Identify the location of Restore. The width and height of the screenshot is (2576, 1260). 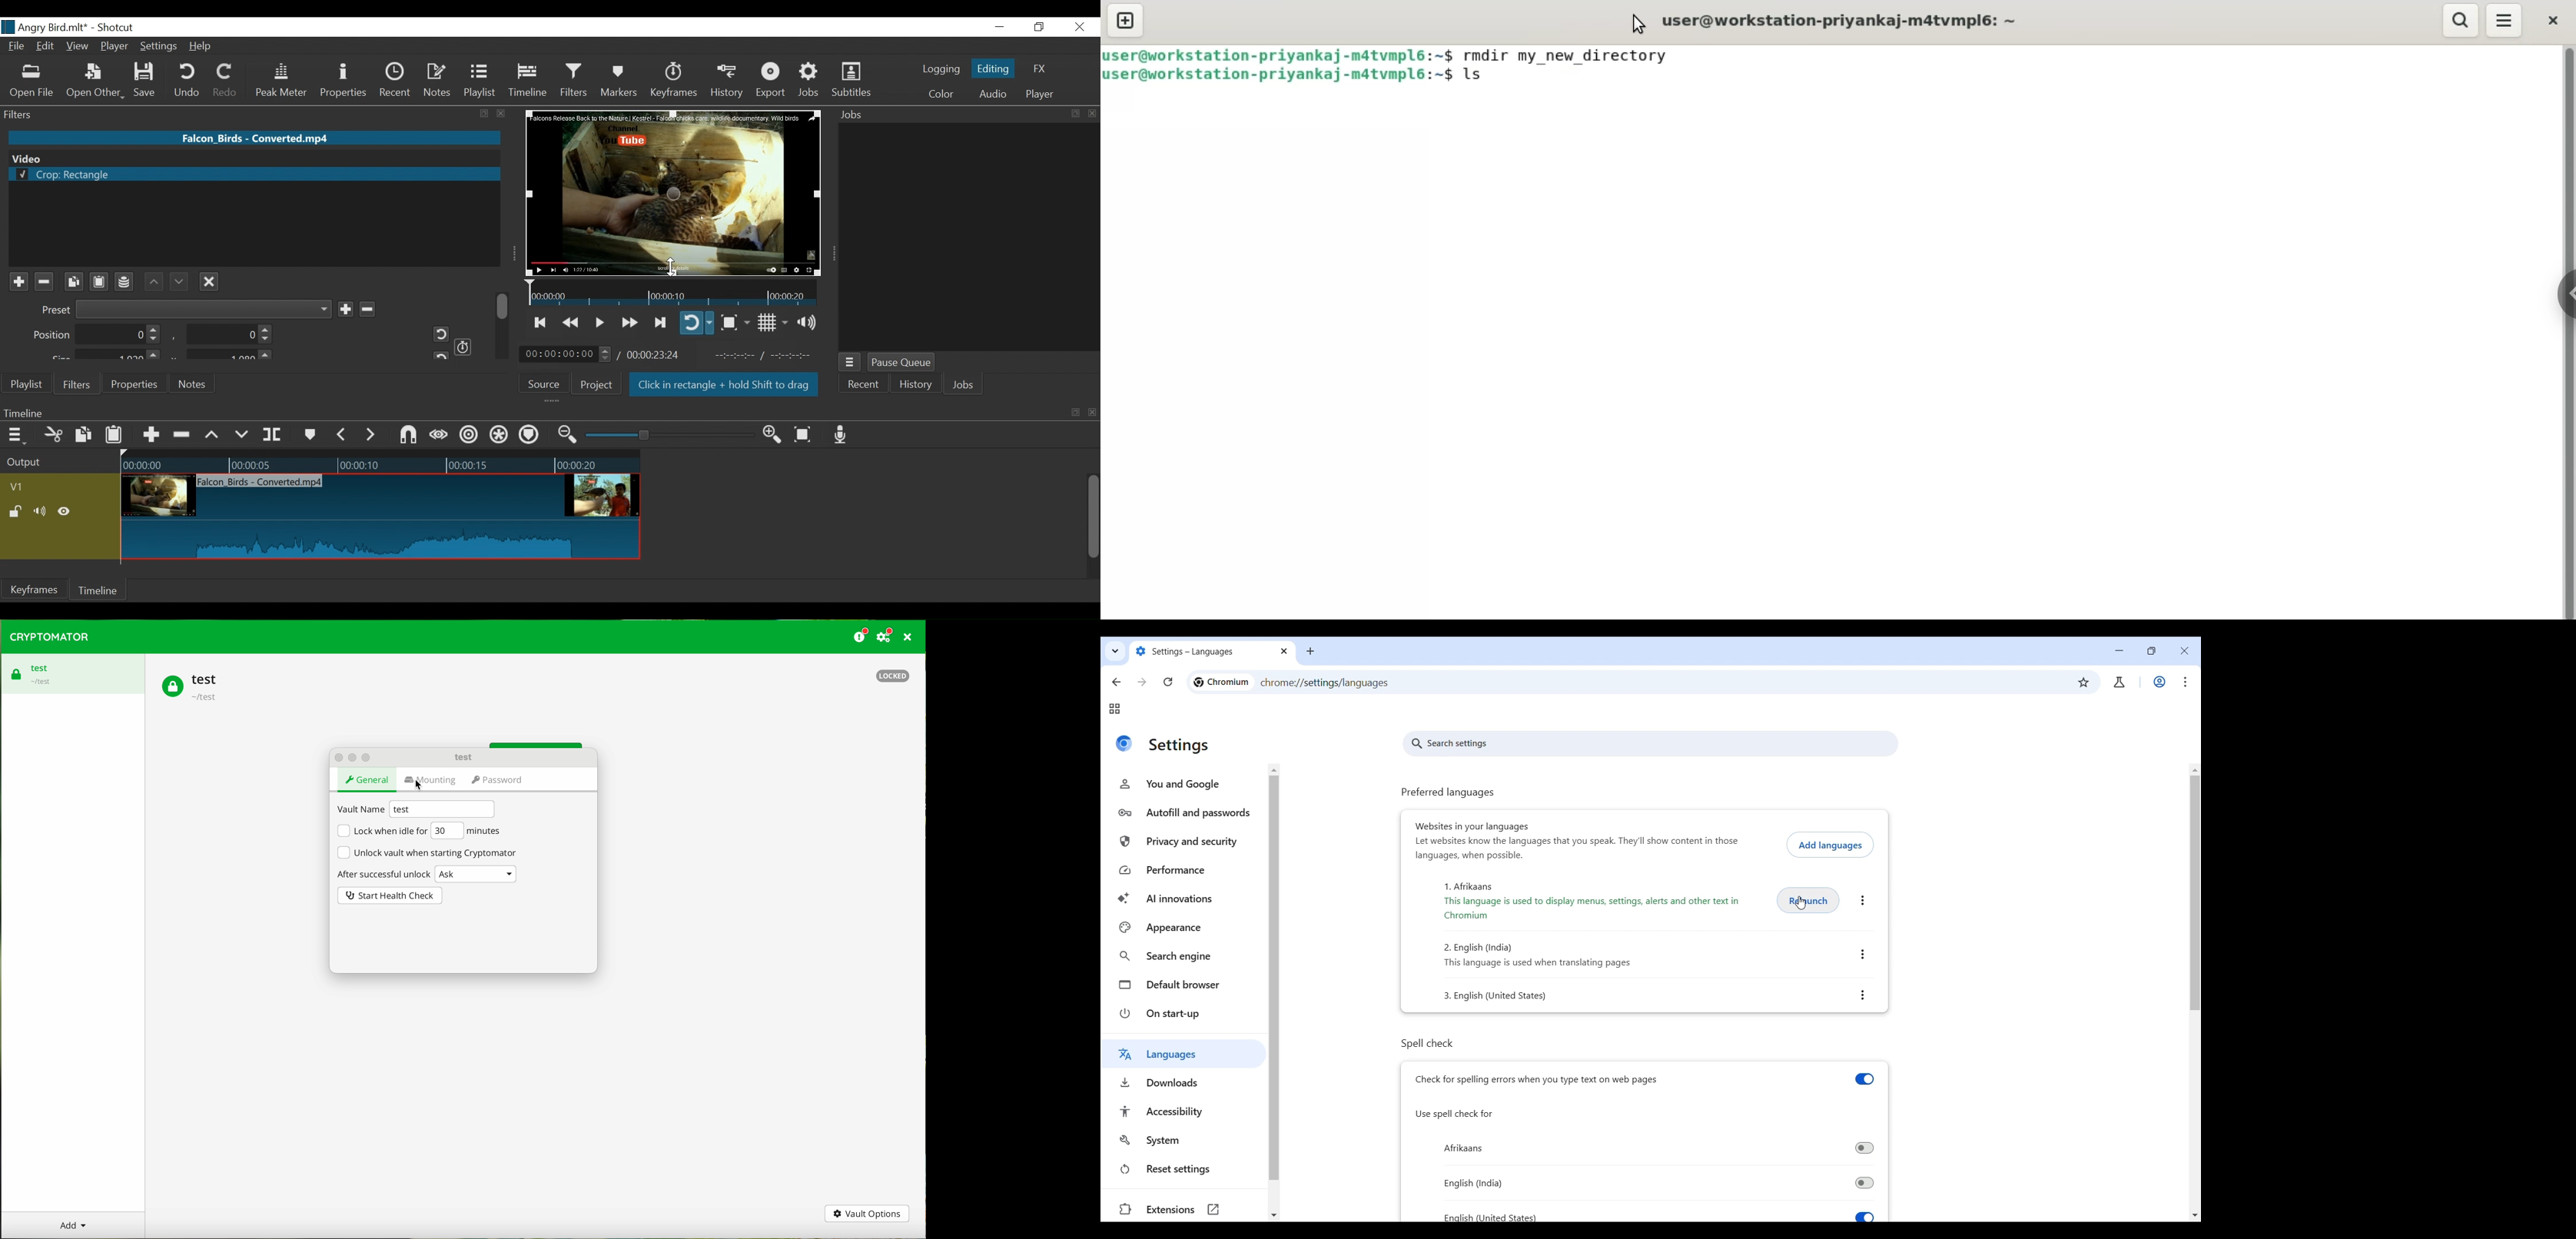
(1040, 28).